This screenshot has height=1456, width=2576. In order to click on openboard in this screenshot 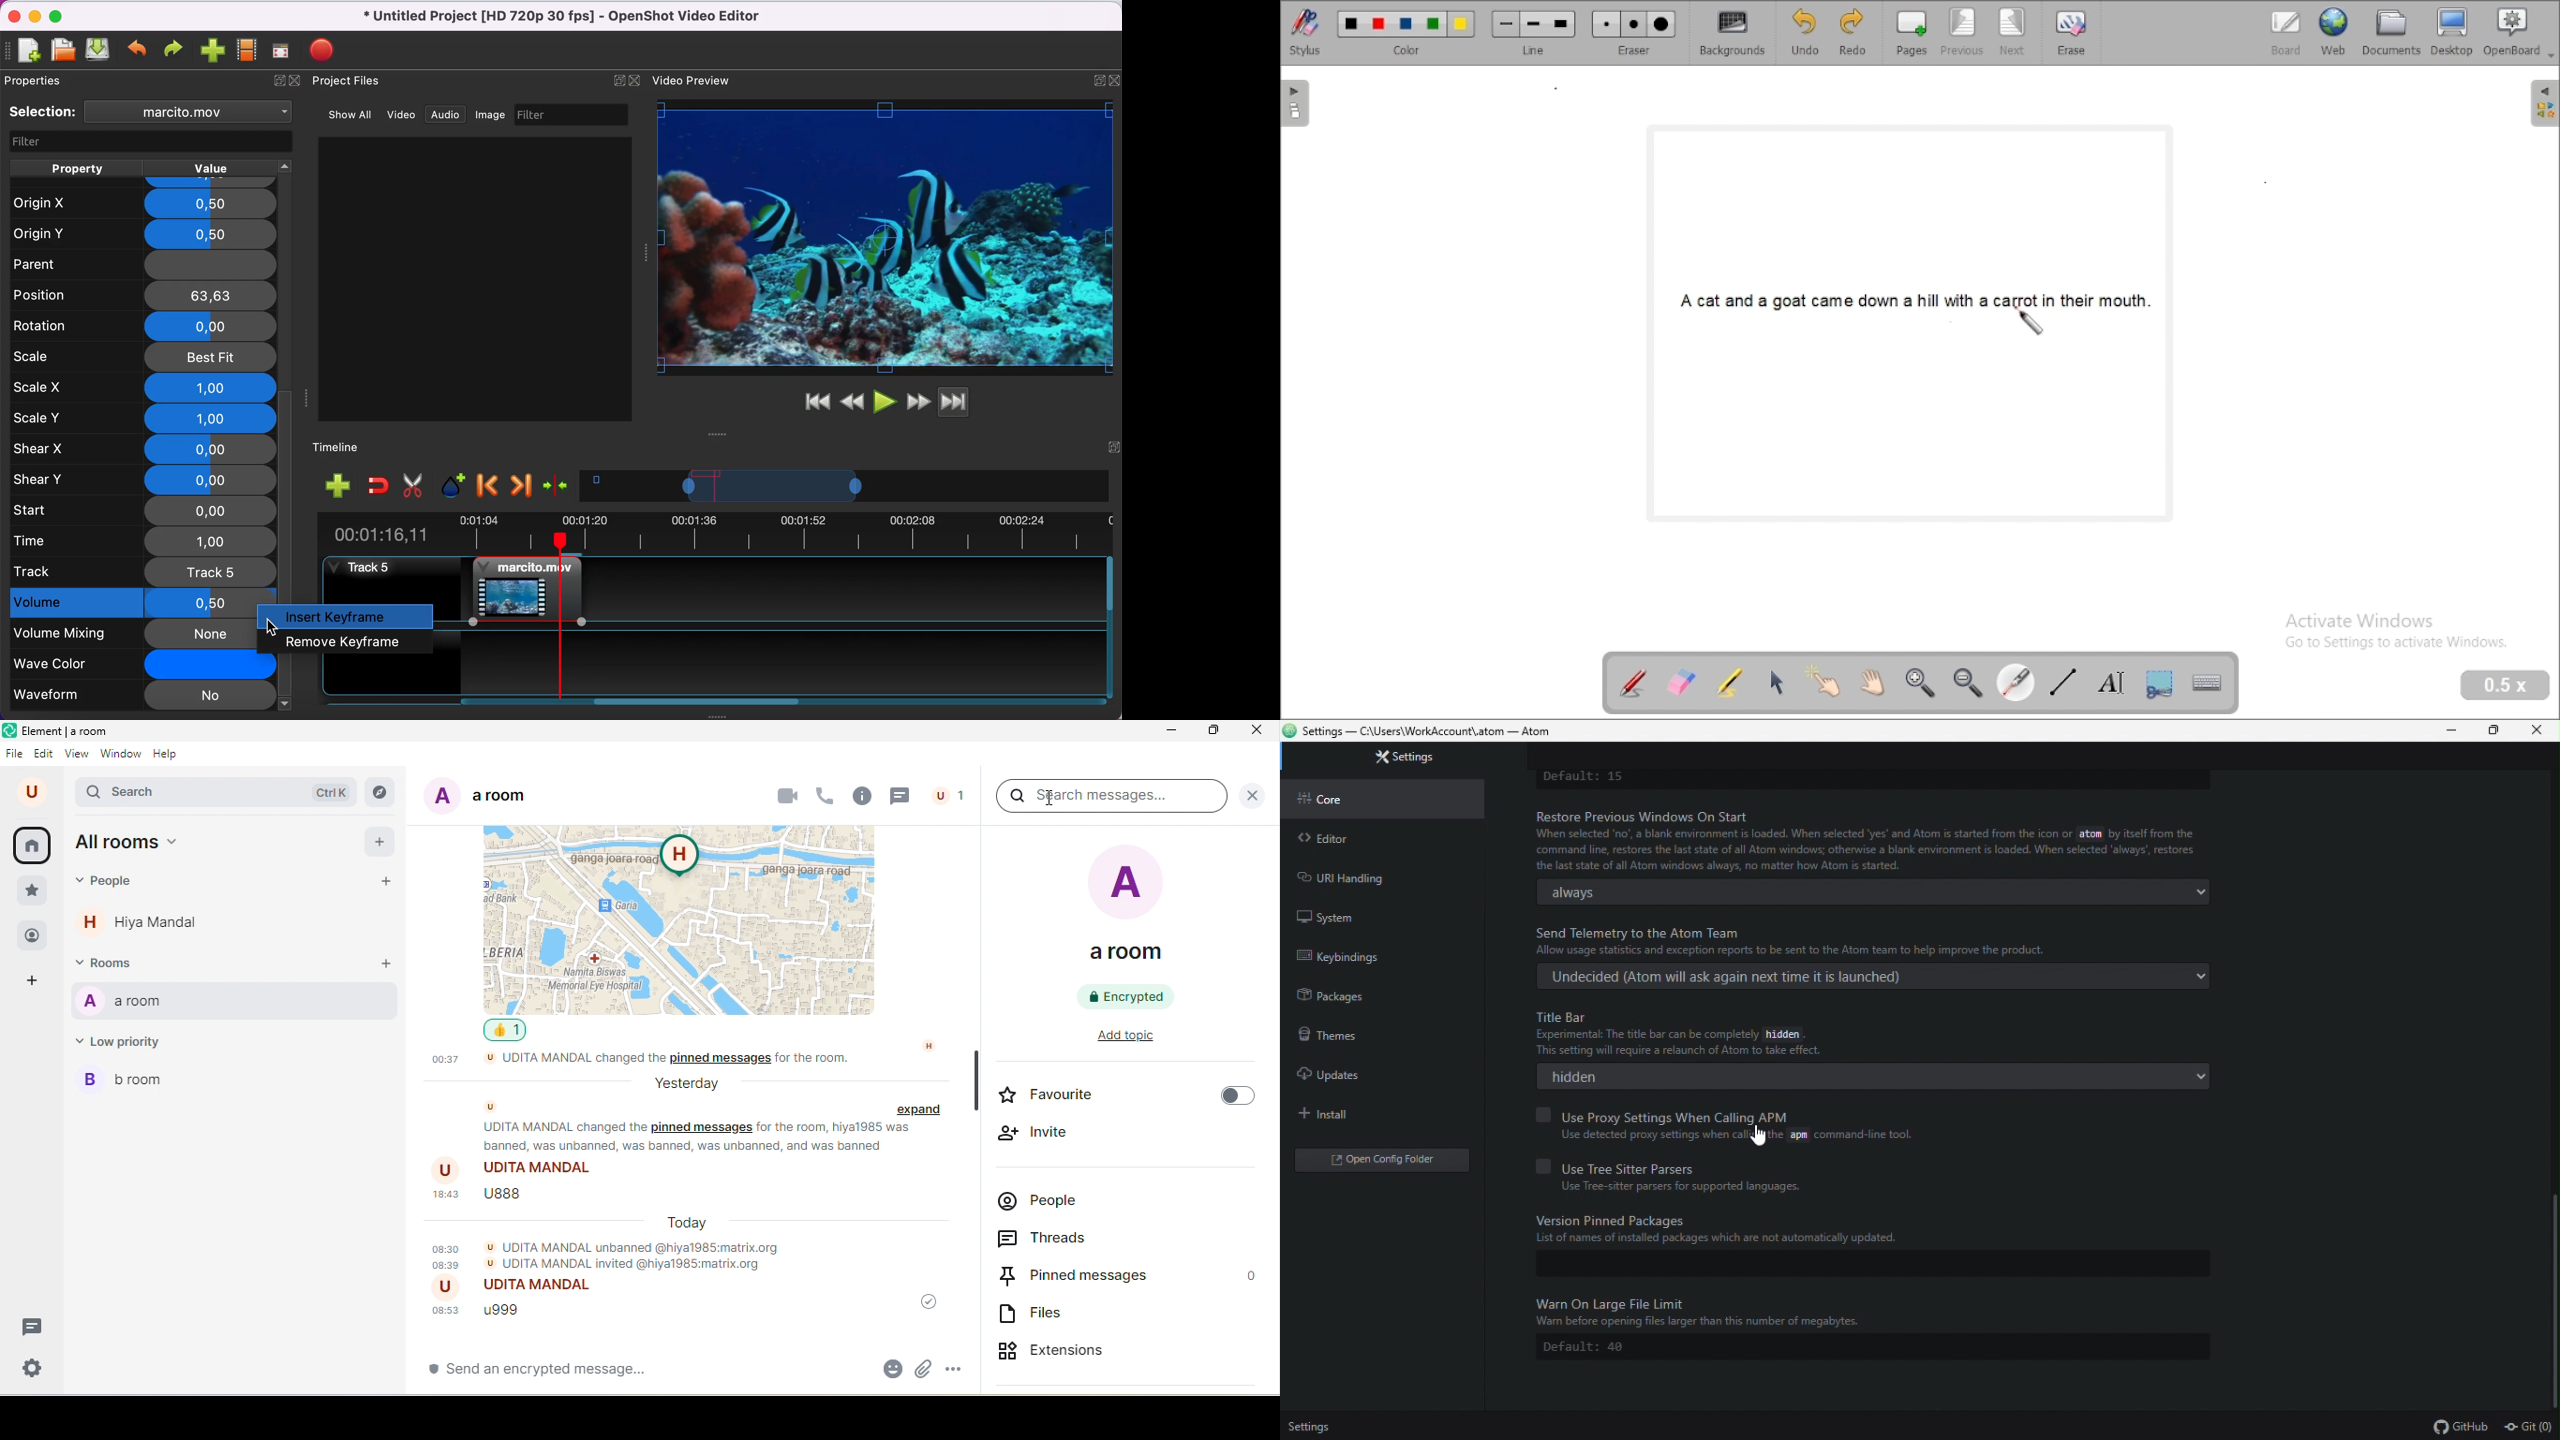, I will do `click(2512, 32)`.